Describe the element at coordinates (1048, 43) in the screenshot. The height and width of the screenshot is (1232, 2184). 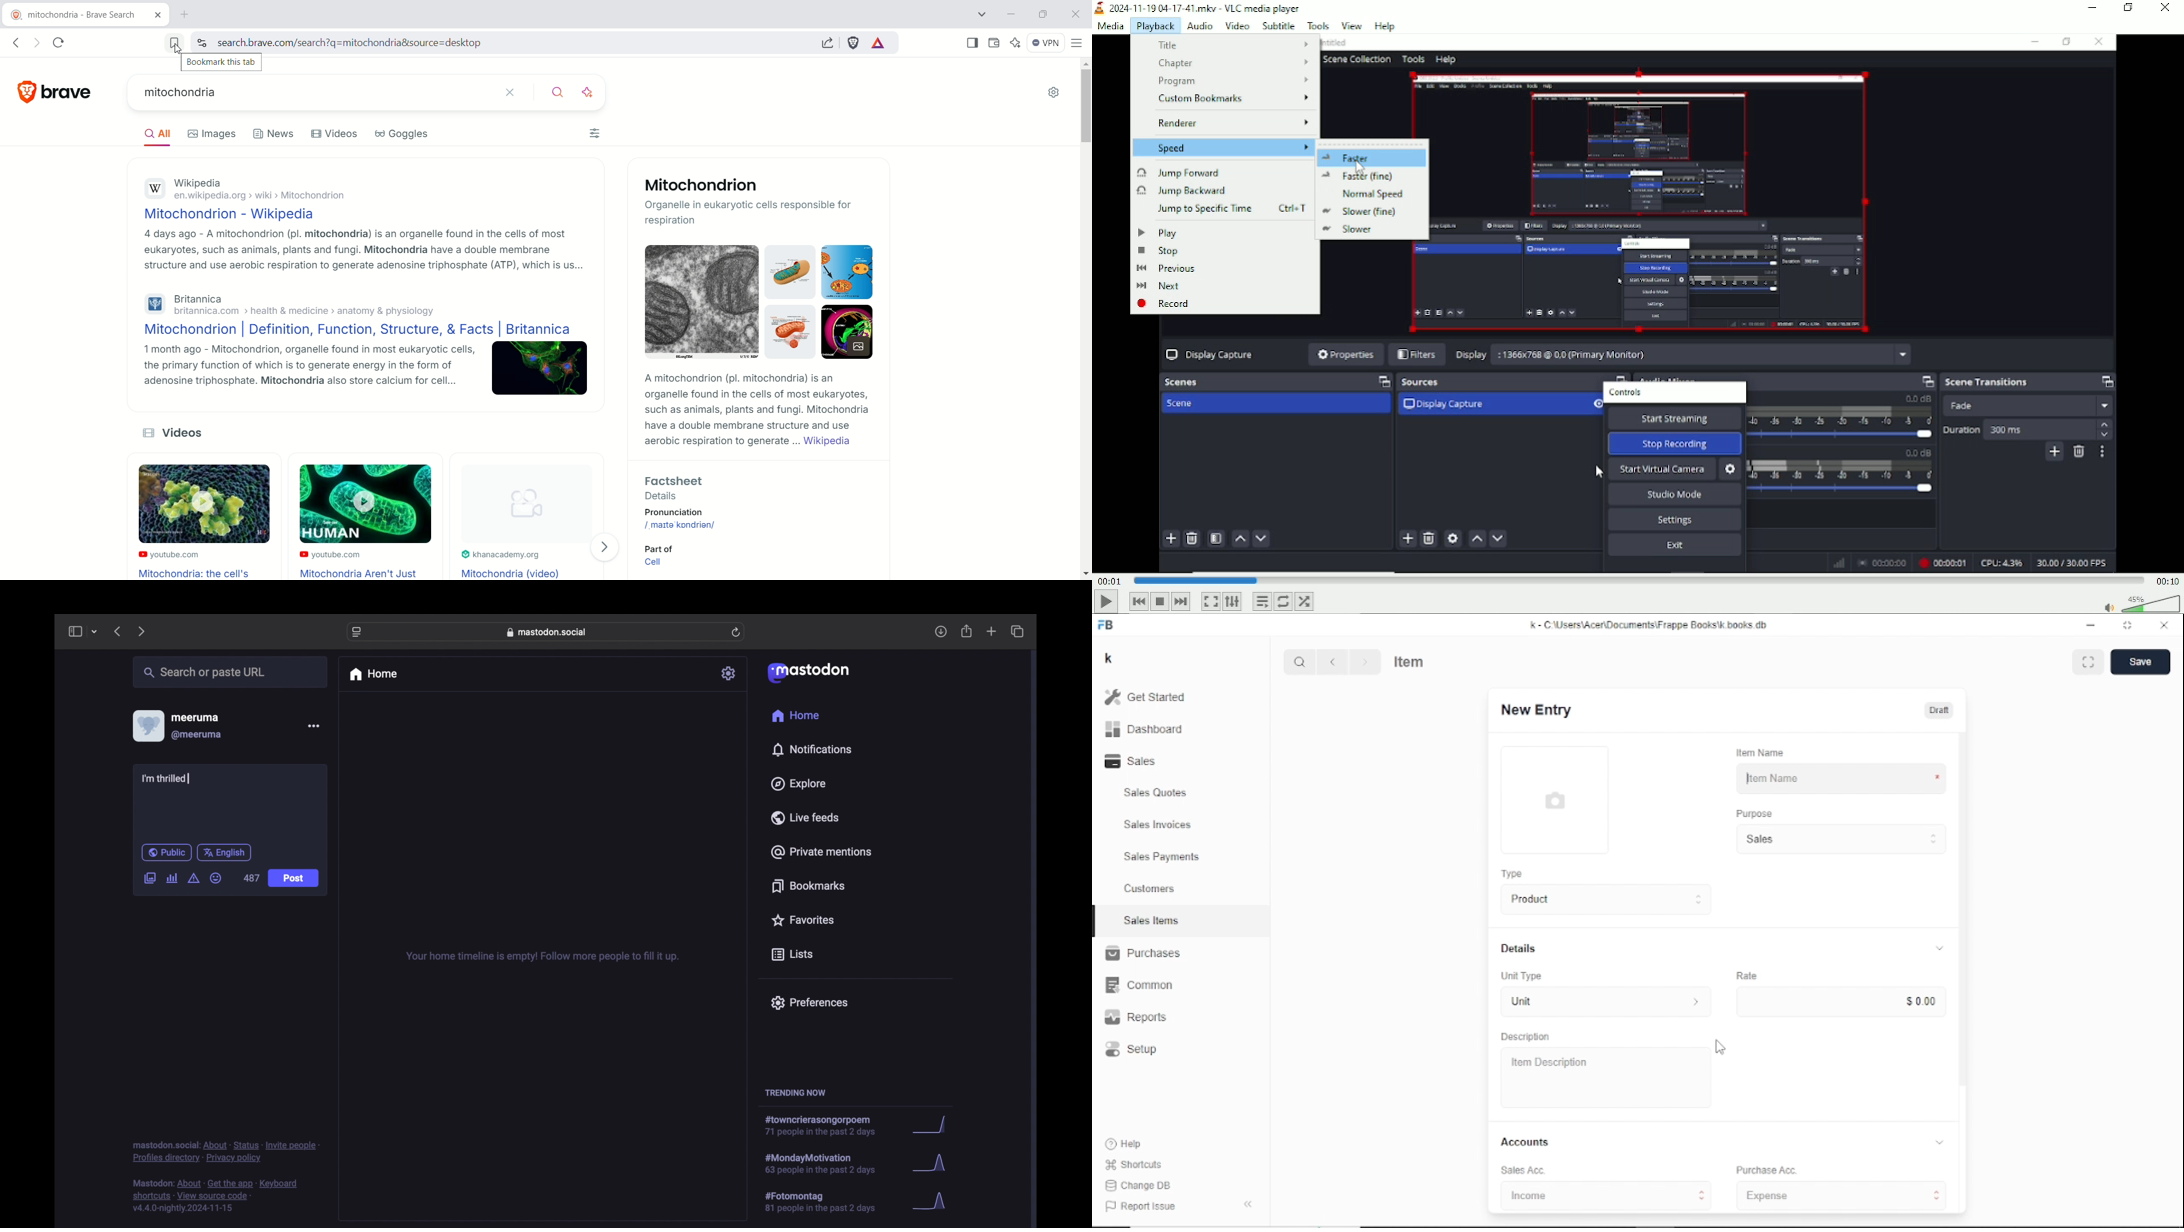
I see `VPN` at that location.